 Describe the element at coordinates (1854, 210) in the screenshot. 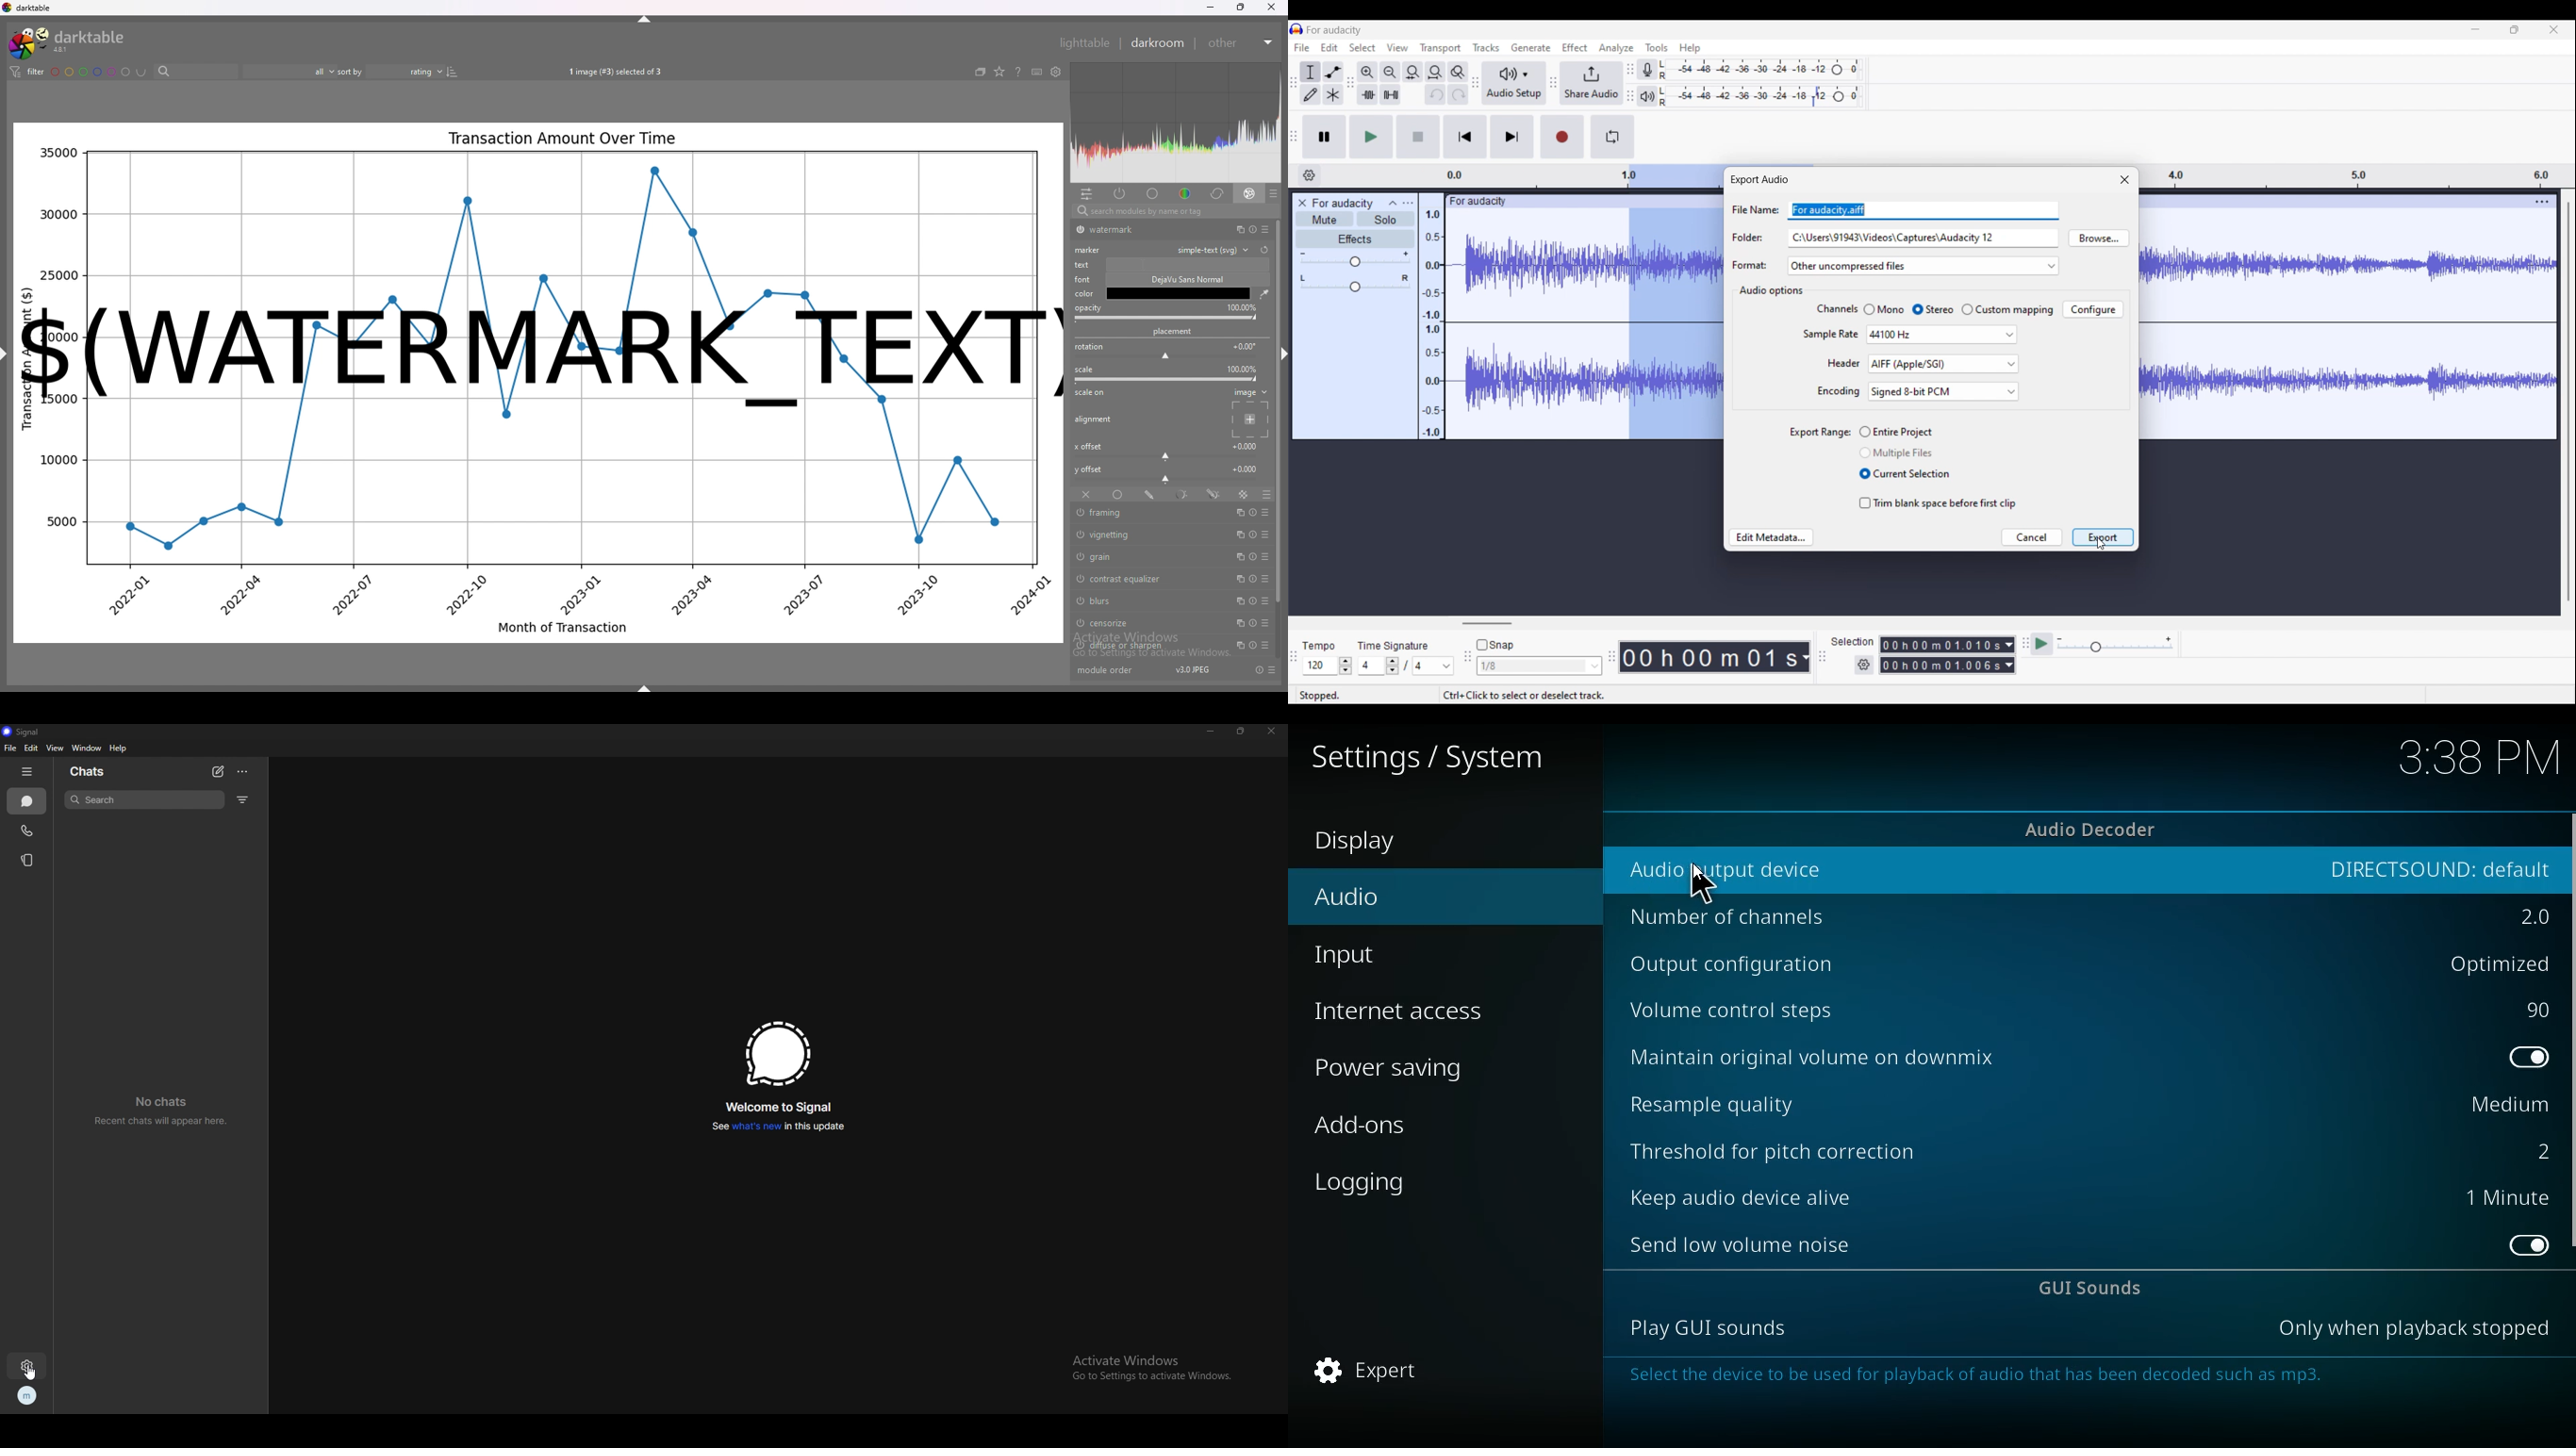

I see `[For audacity aiff]` at that location.